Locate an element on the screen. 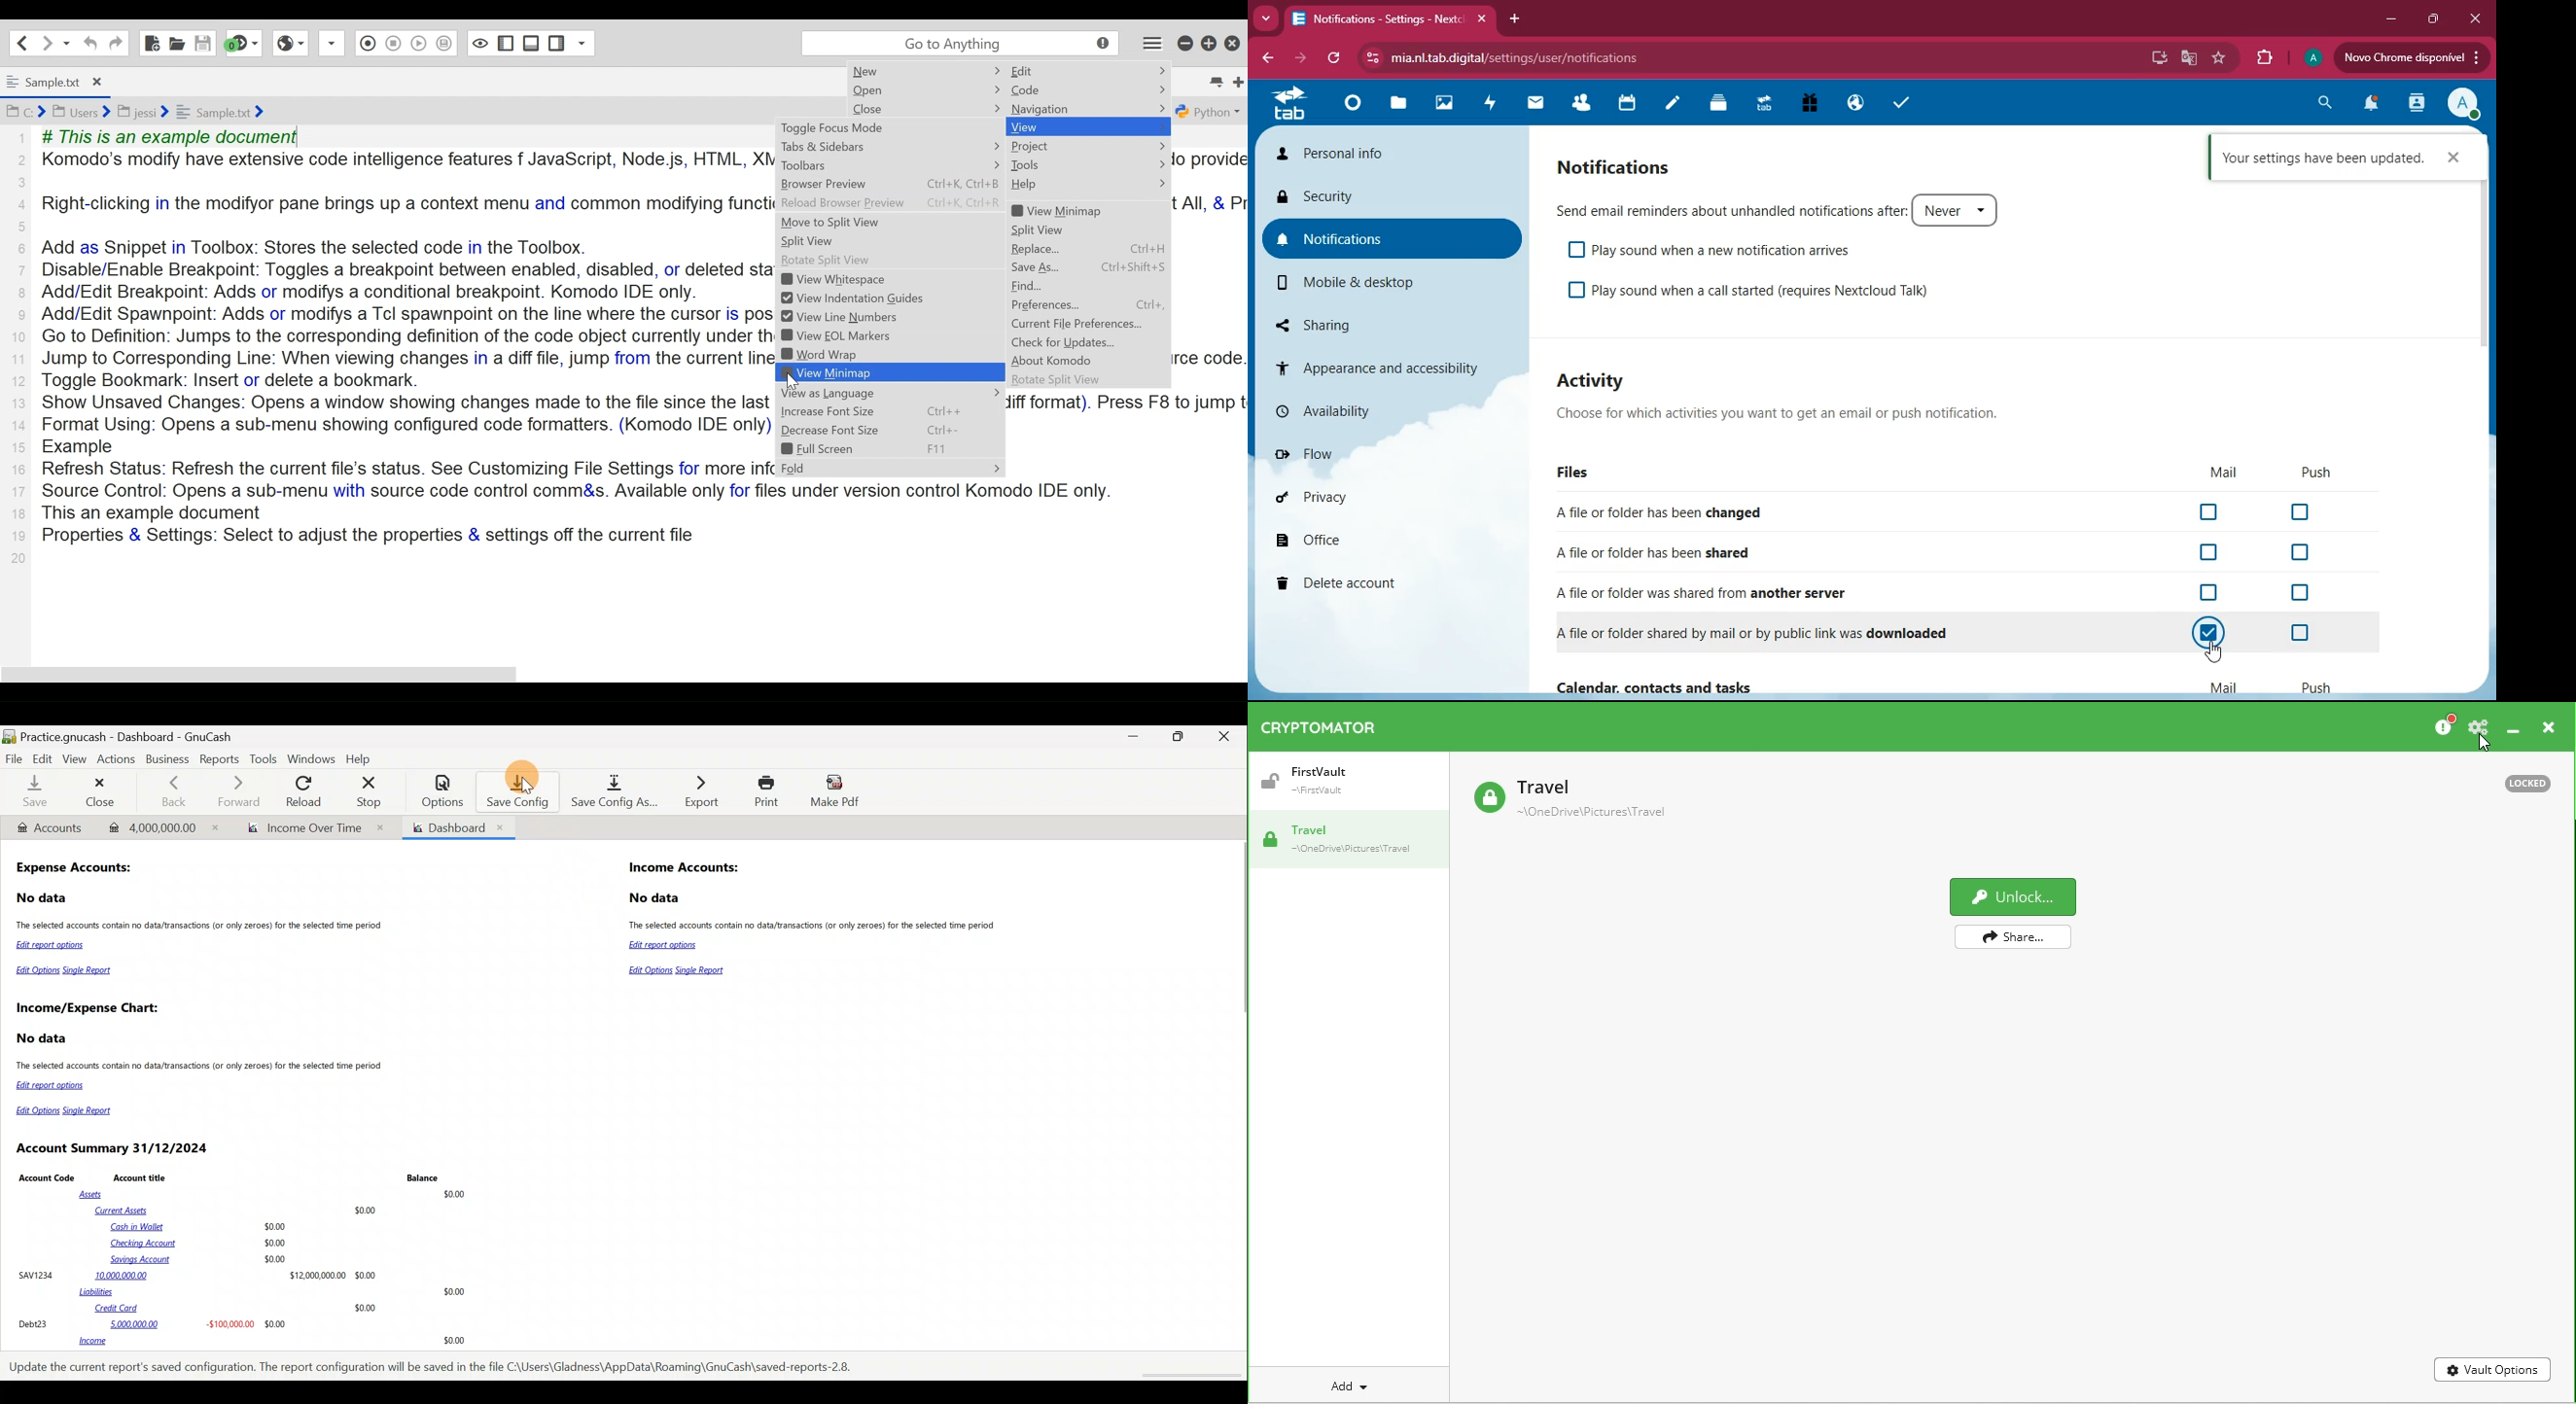 The image size is (2576, 1428). files is located at coordinates (1398, 105).